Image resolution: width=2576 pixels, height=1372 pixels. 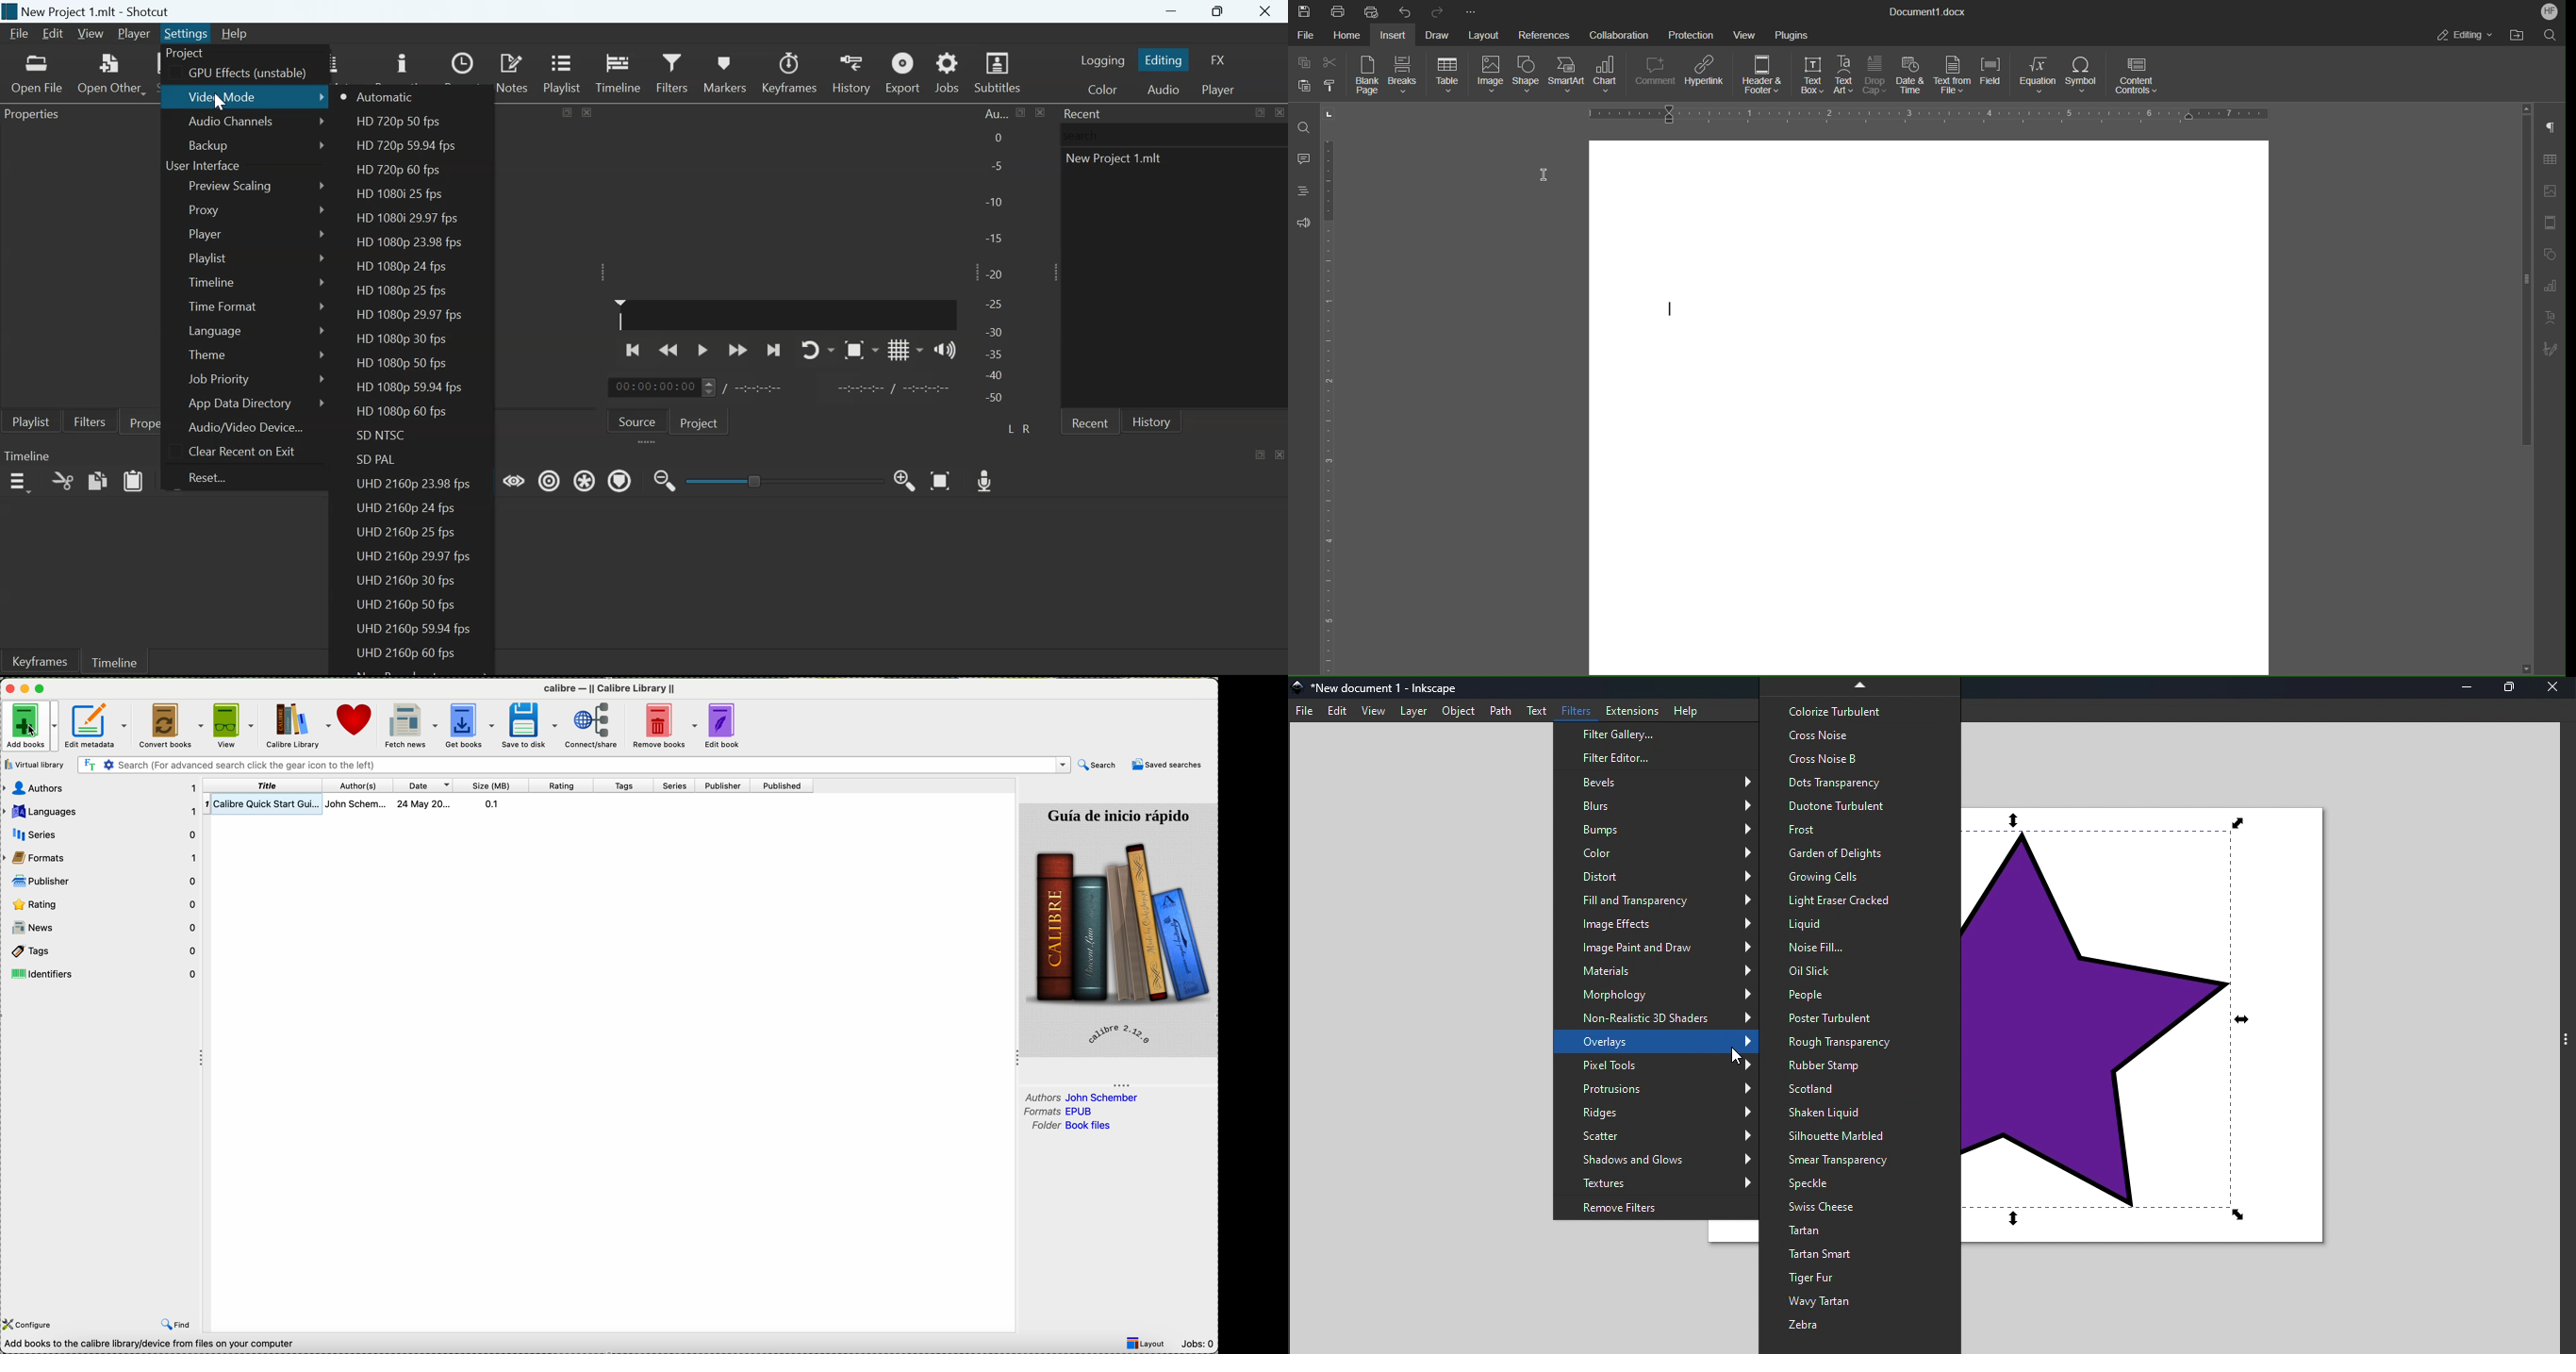 I want to click on Maximize, so click(x=1021, y=112).